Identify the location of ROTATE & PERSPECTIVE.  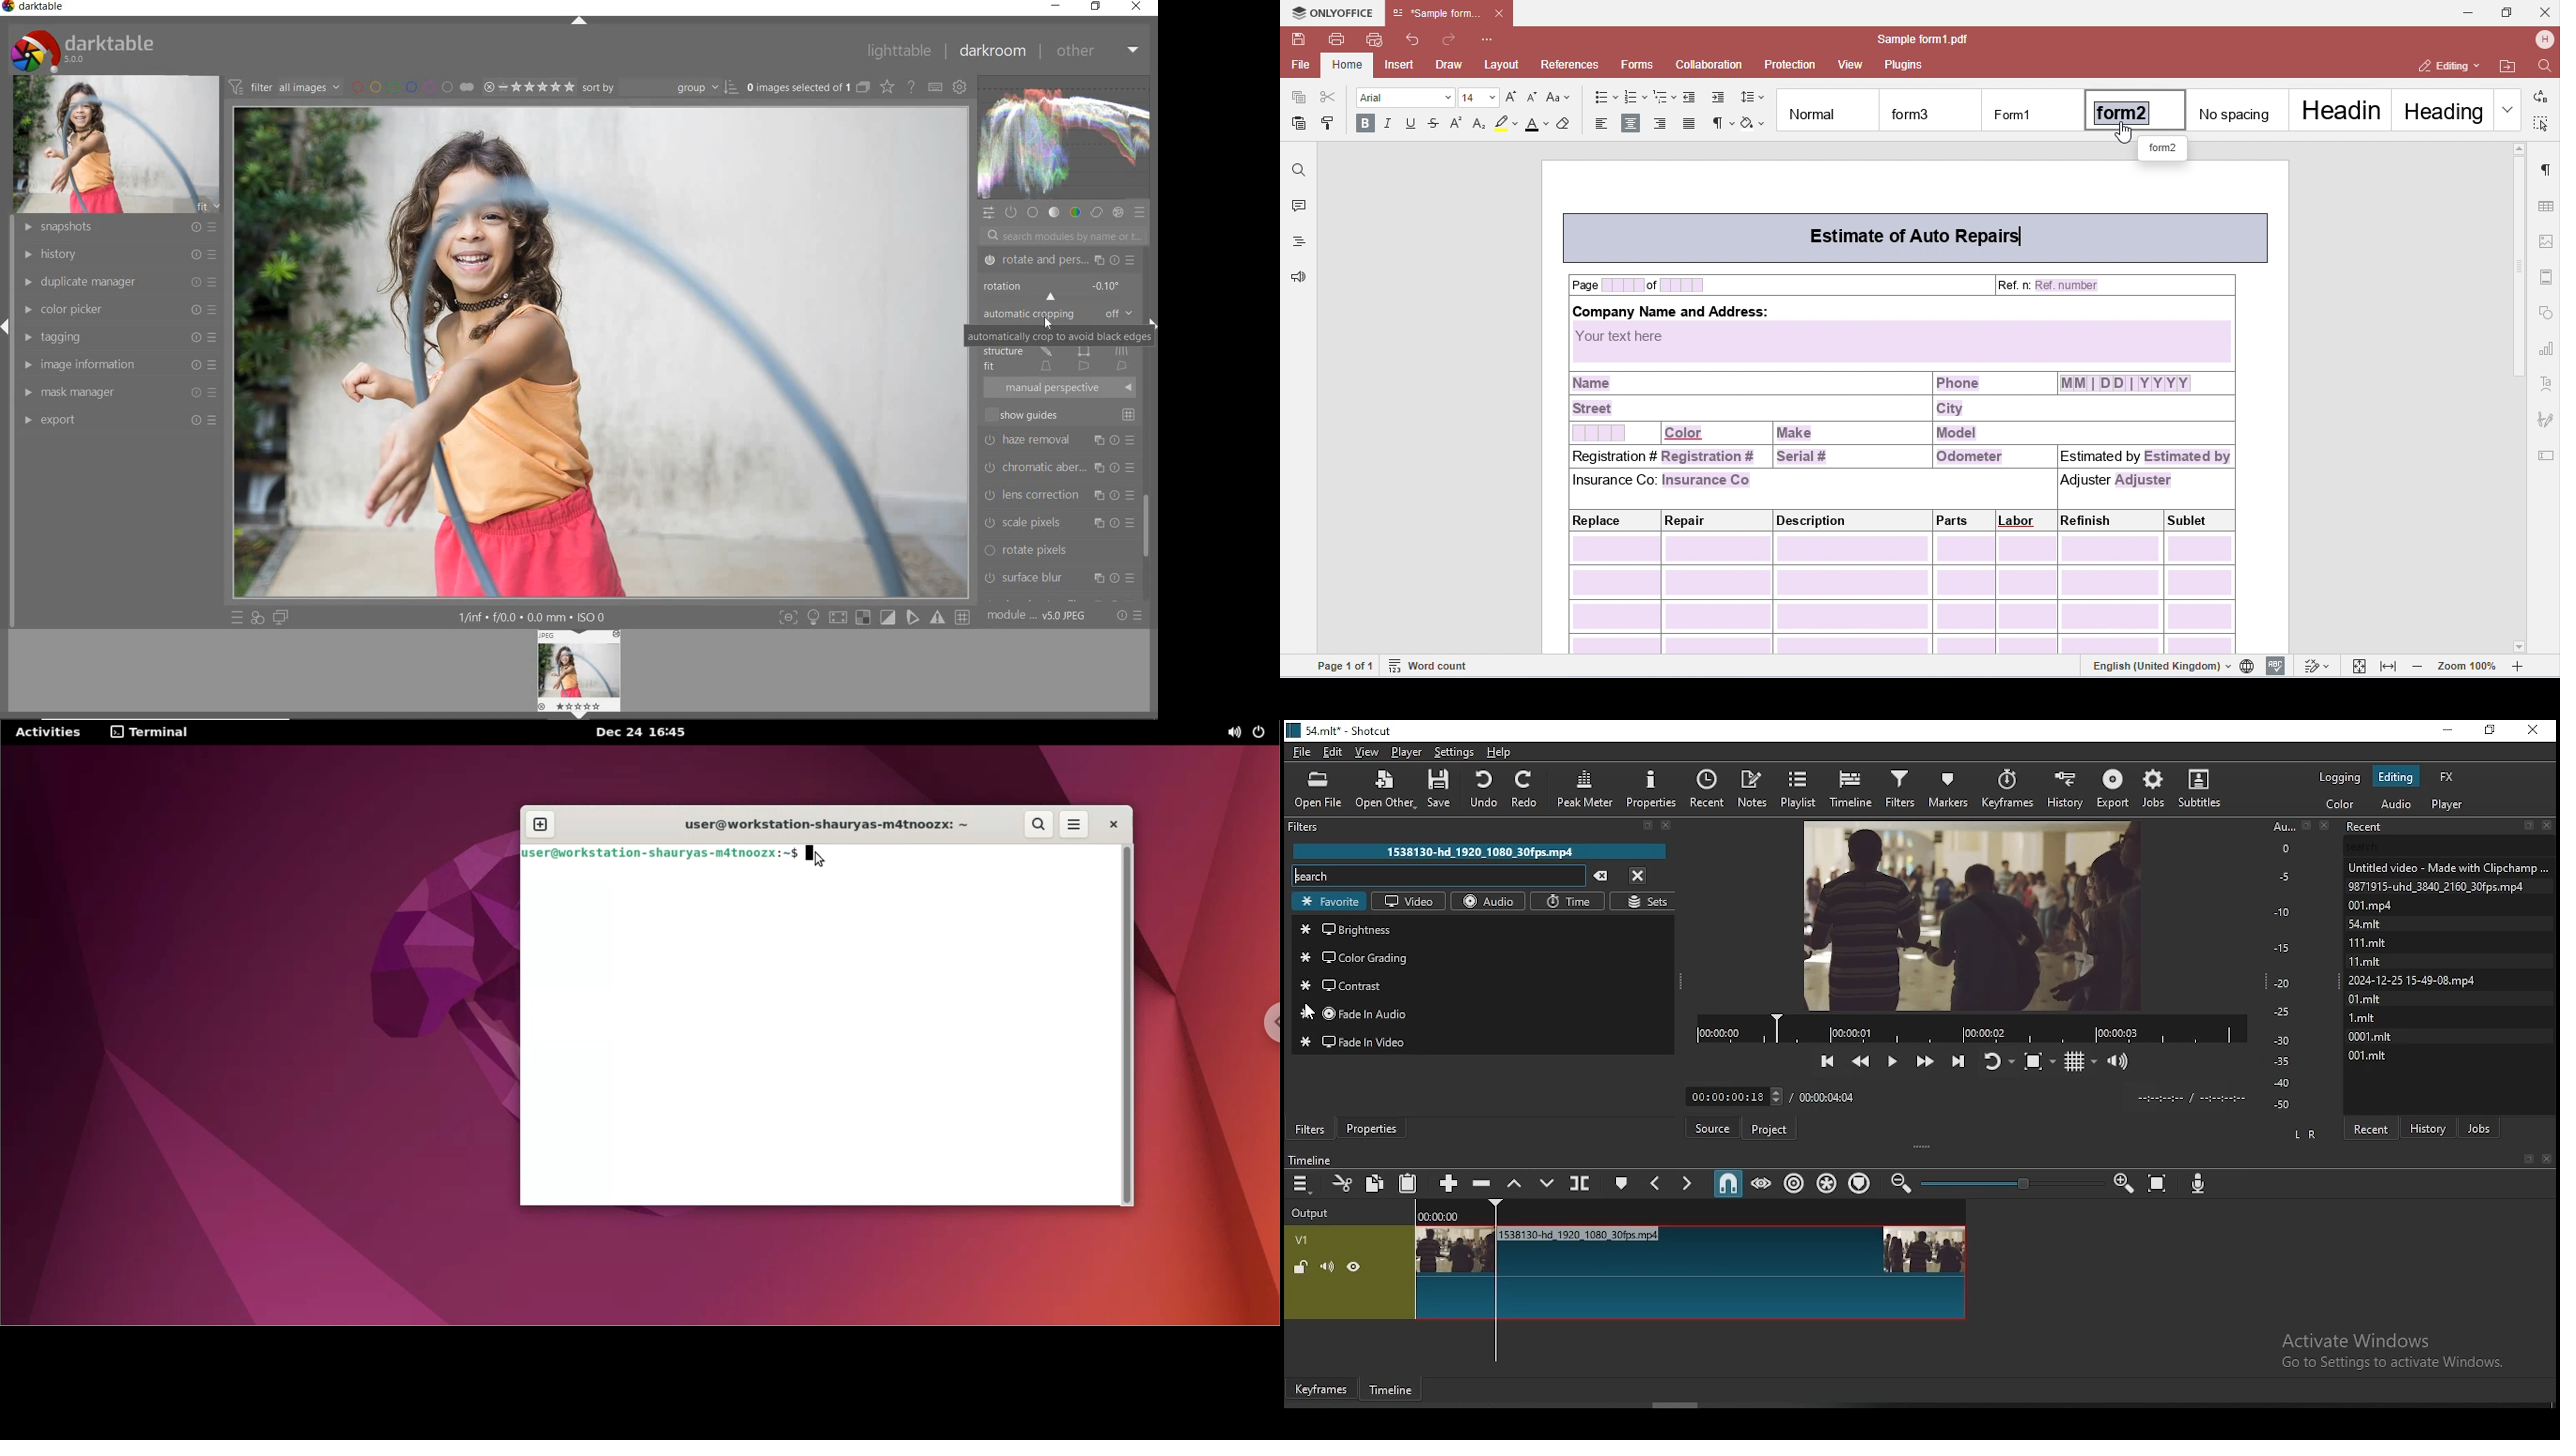
(1059, 261).